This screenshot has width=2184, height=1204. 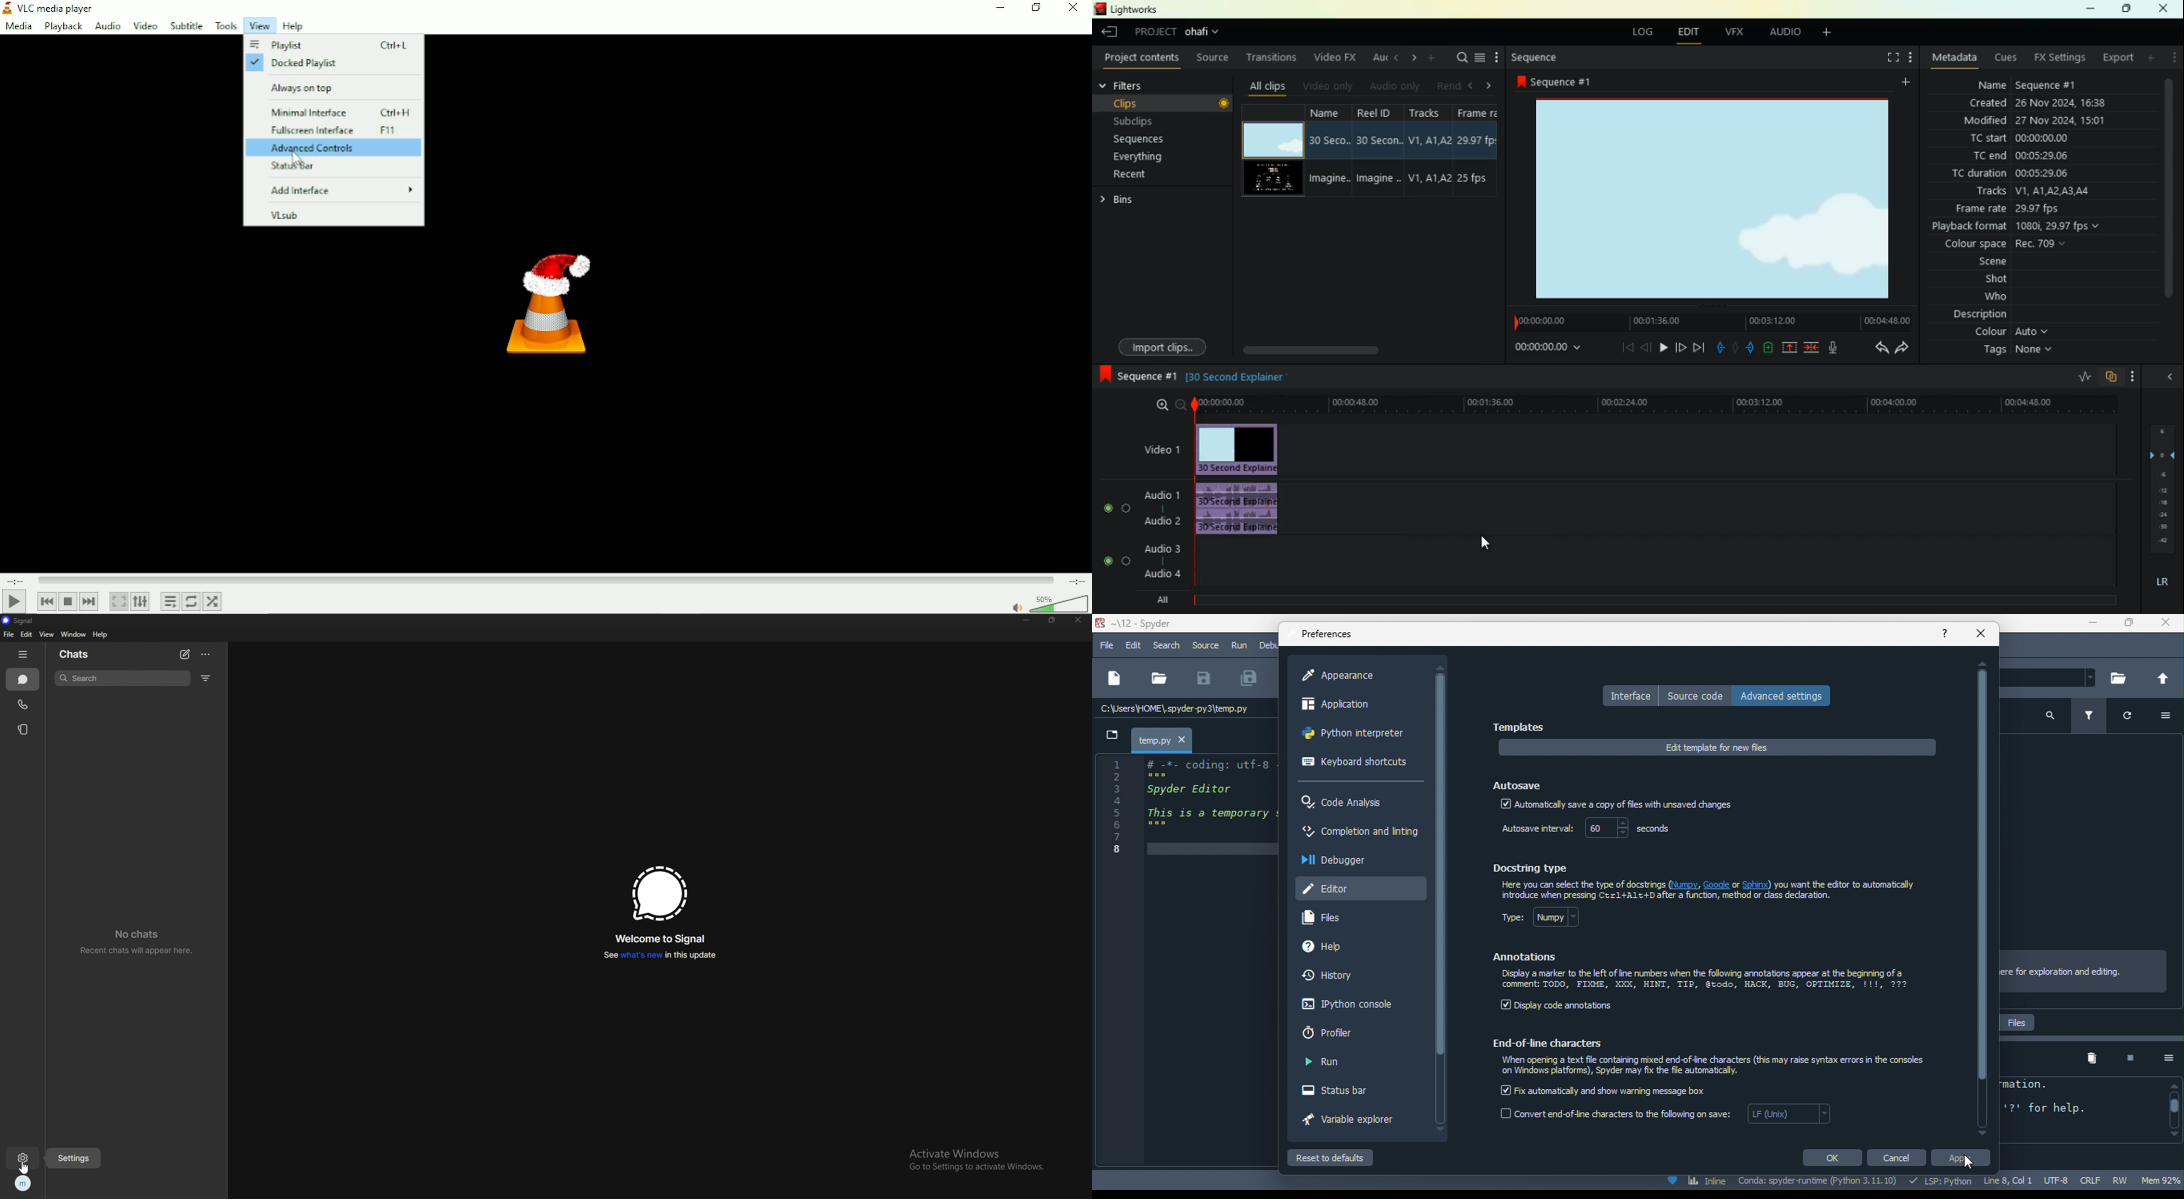 I want to click on line 8, col1 utf 8, so click(x=2028, y=1182).